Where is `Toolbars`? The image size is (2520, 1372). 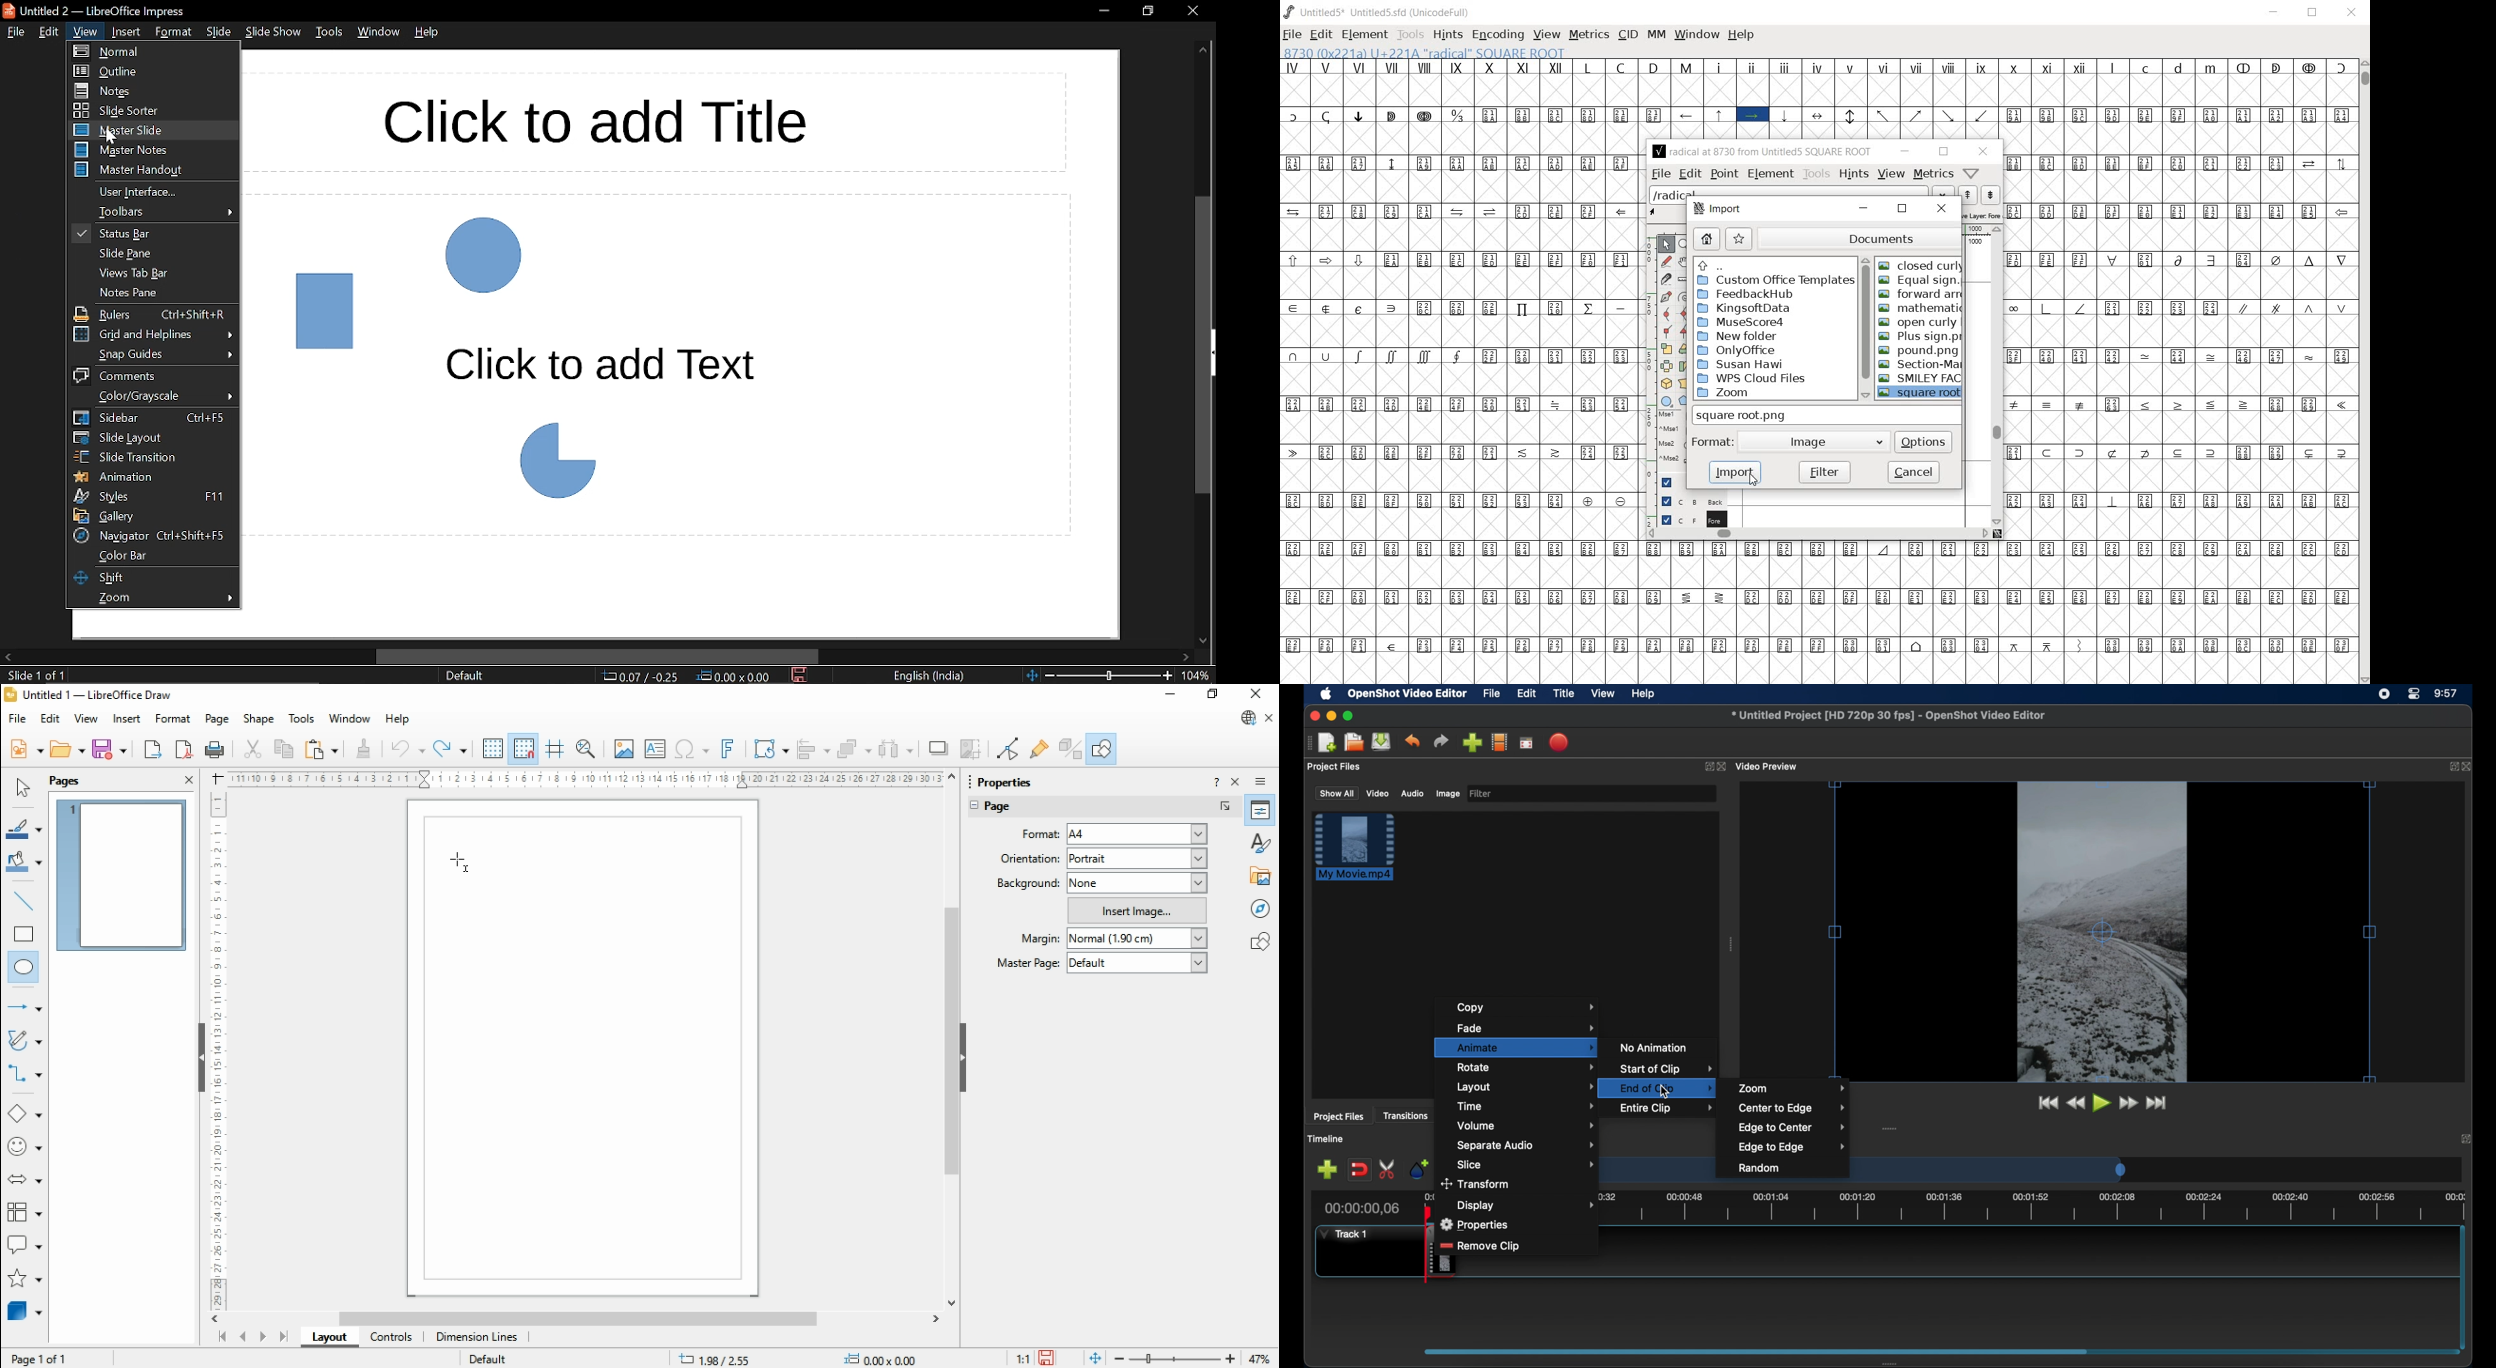
Toolbars is located at coordinates (153, 213).